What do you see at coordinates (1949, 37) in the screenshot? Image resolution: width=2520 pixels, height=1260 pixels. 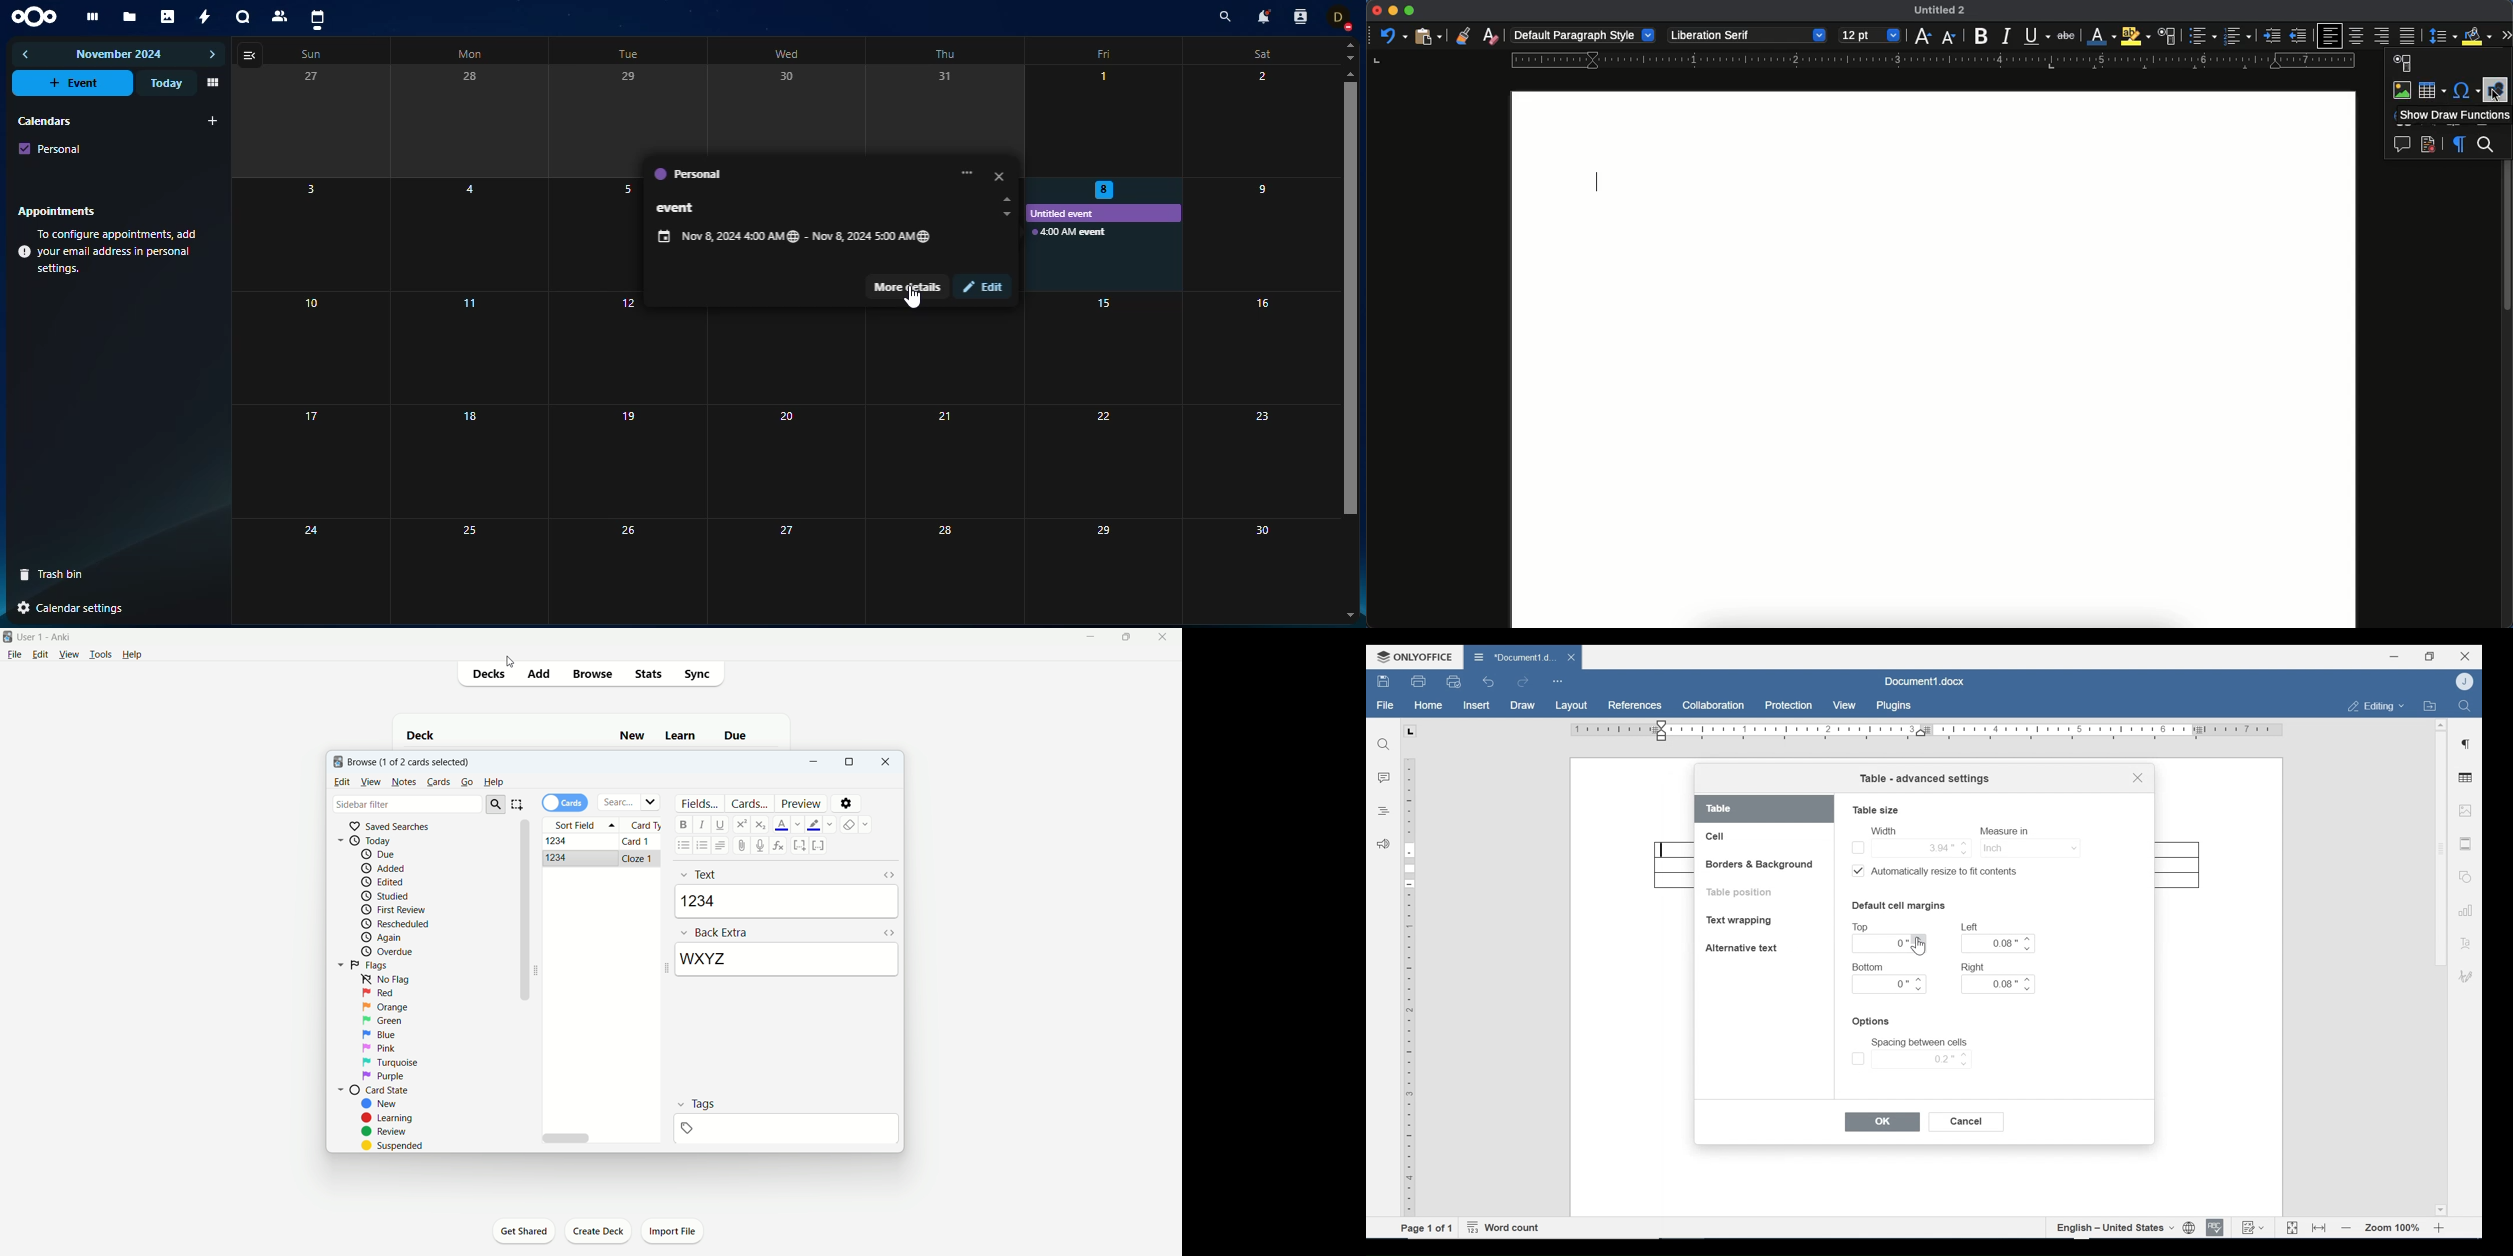 I see `decrease size` at bounding box center [1949, 37].